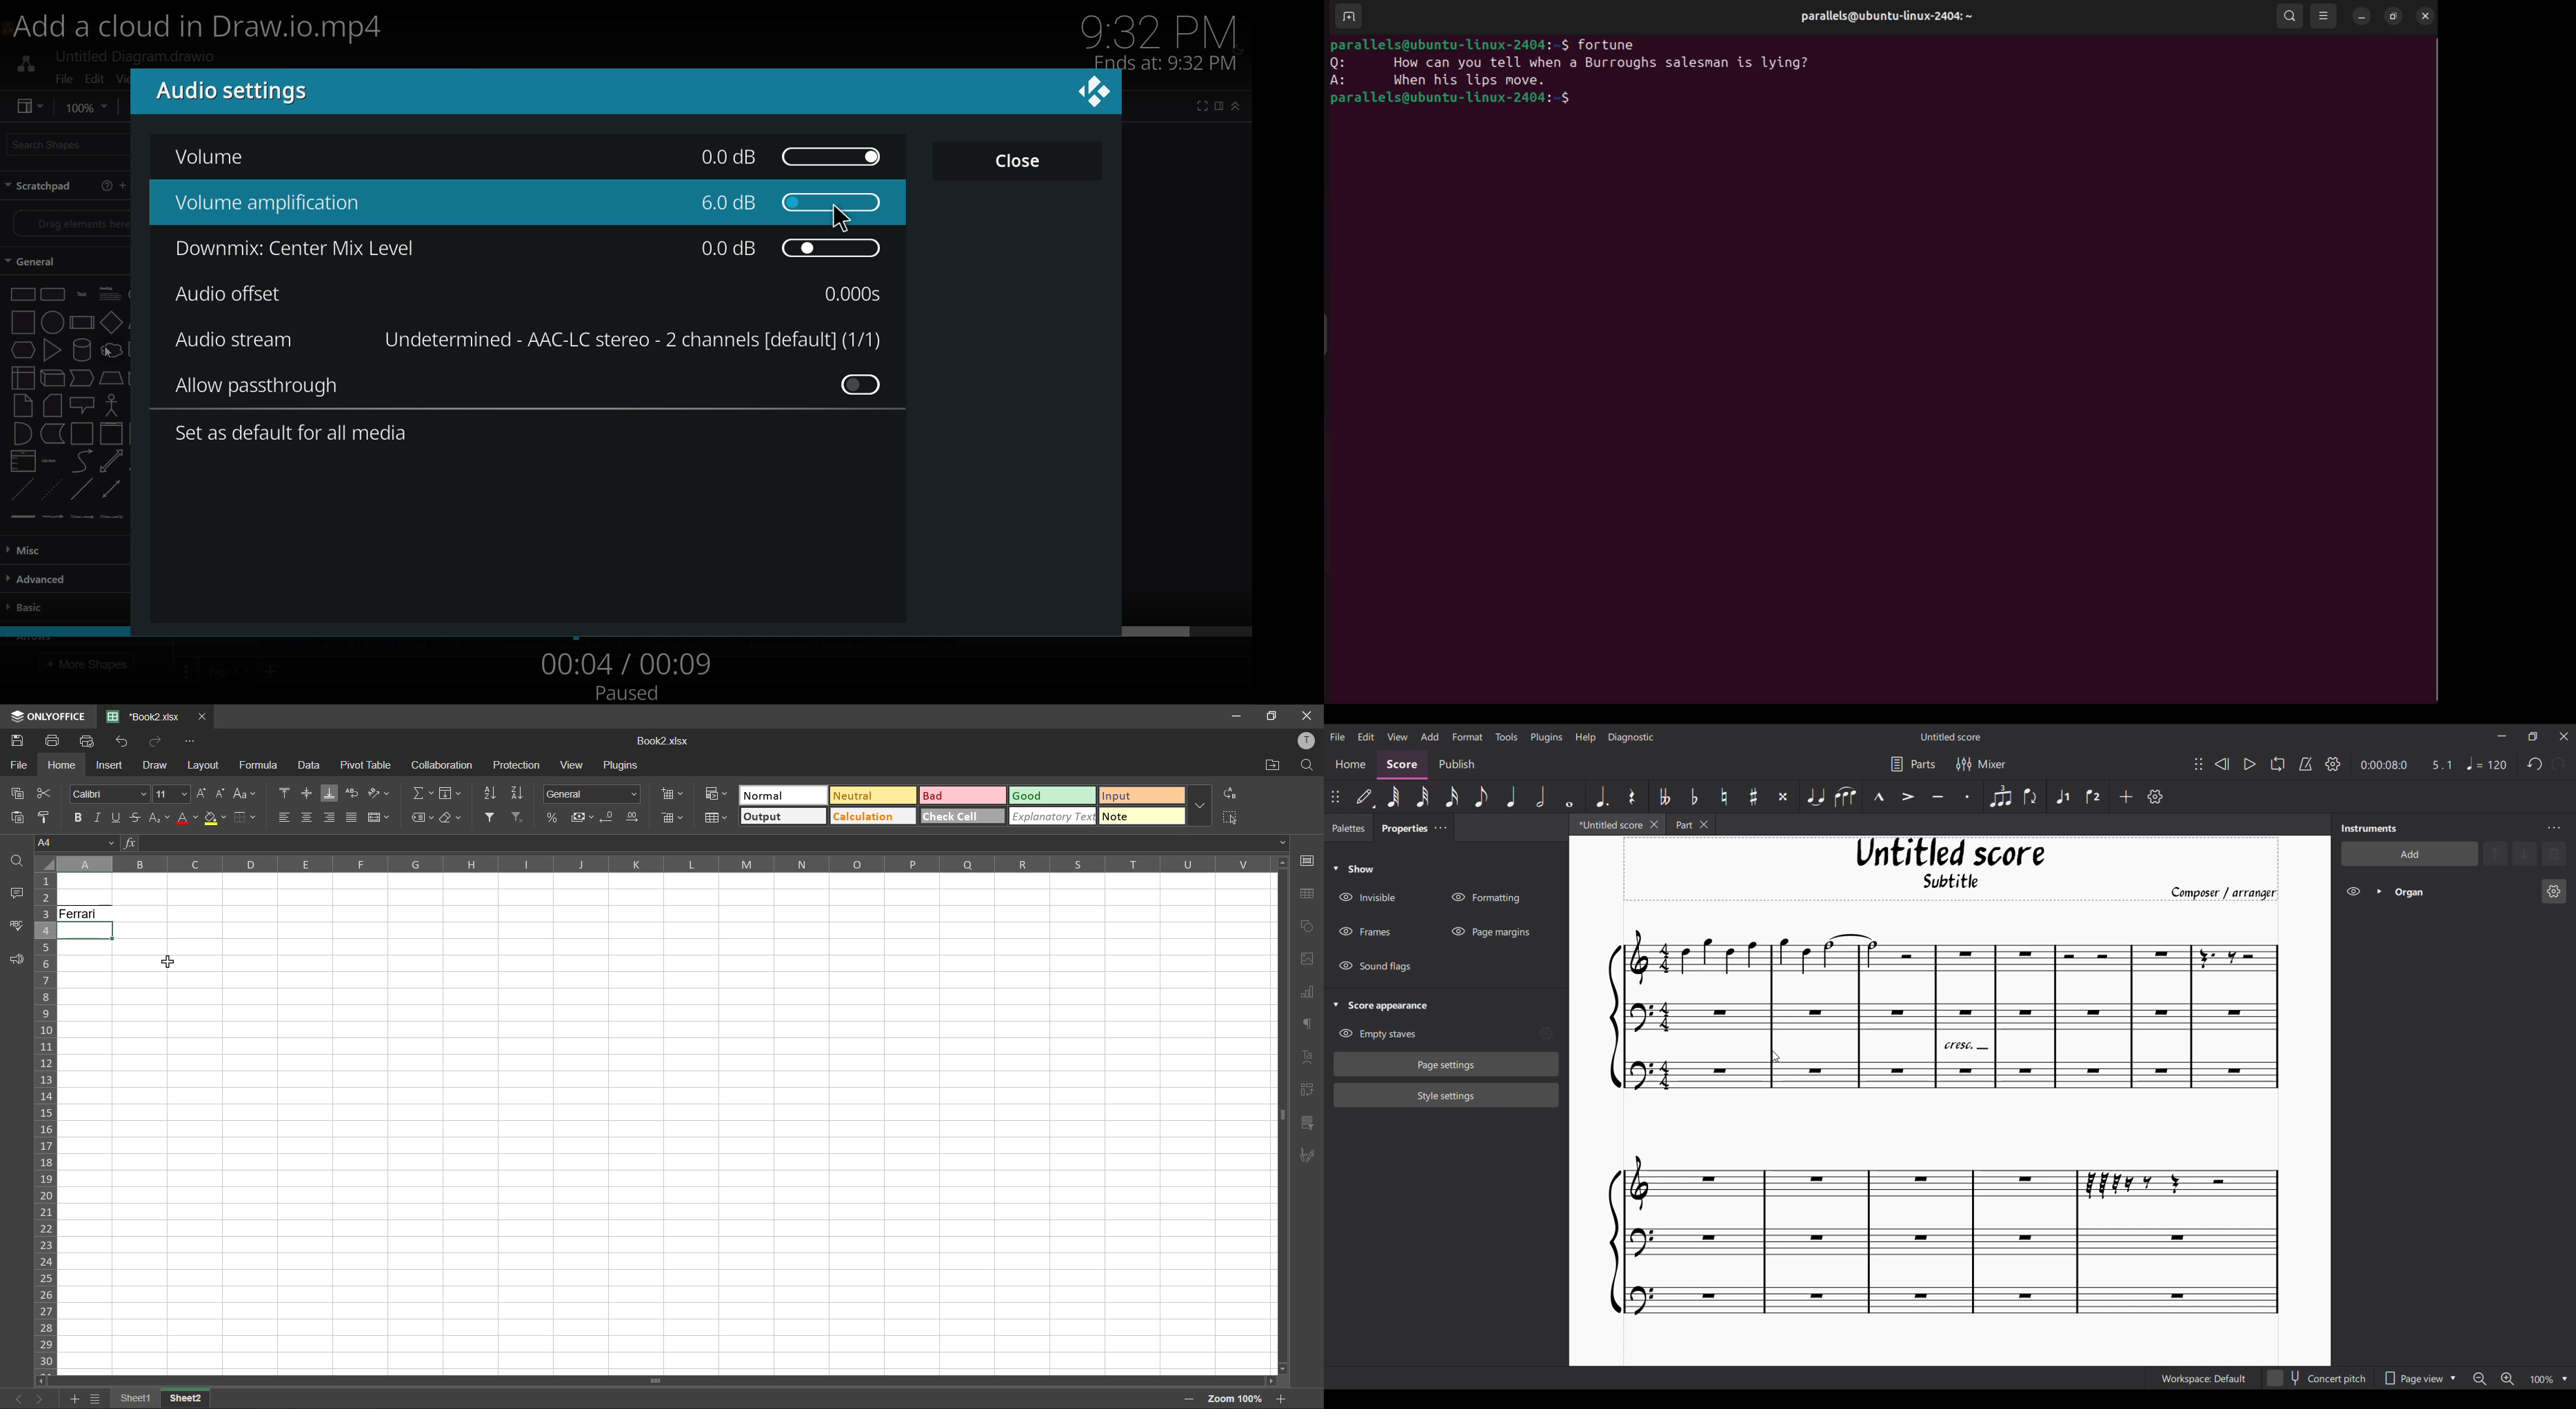 The height and width of the screenshot is (1428, 2576). What do you see at coordinates (439, 765) in the screenshot?
I see `collaboration` at bounding box center [439, 765].